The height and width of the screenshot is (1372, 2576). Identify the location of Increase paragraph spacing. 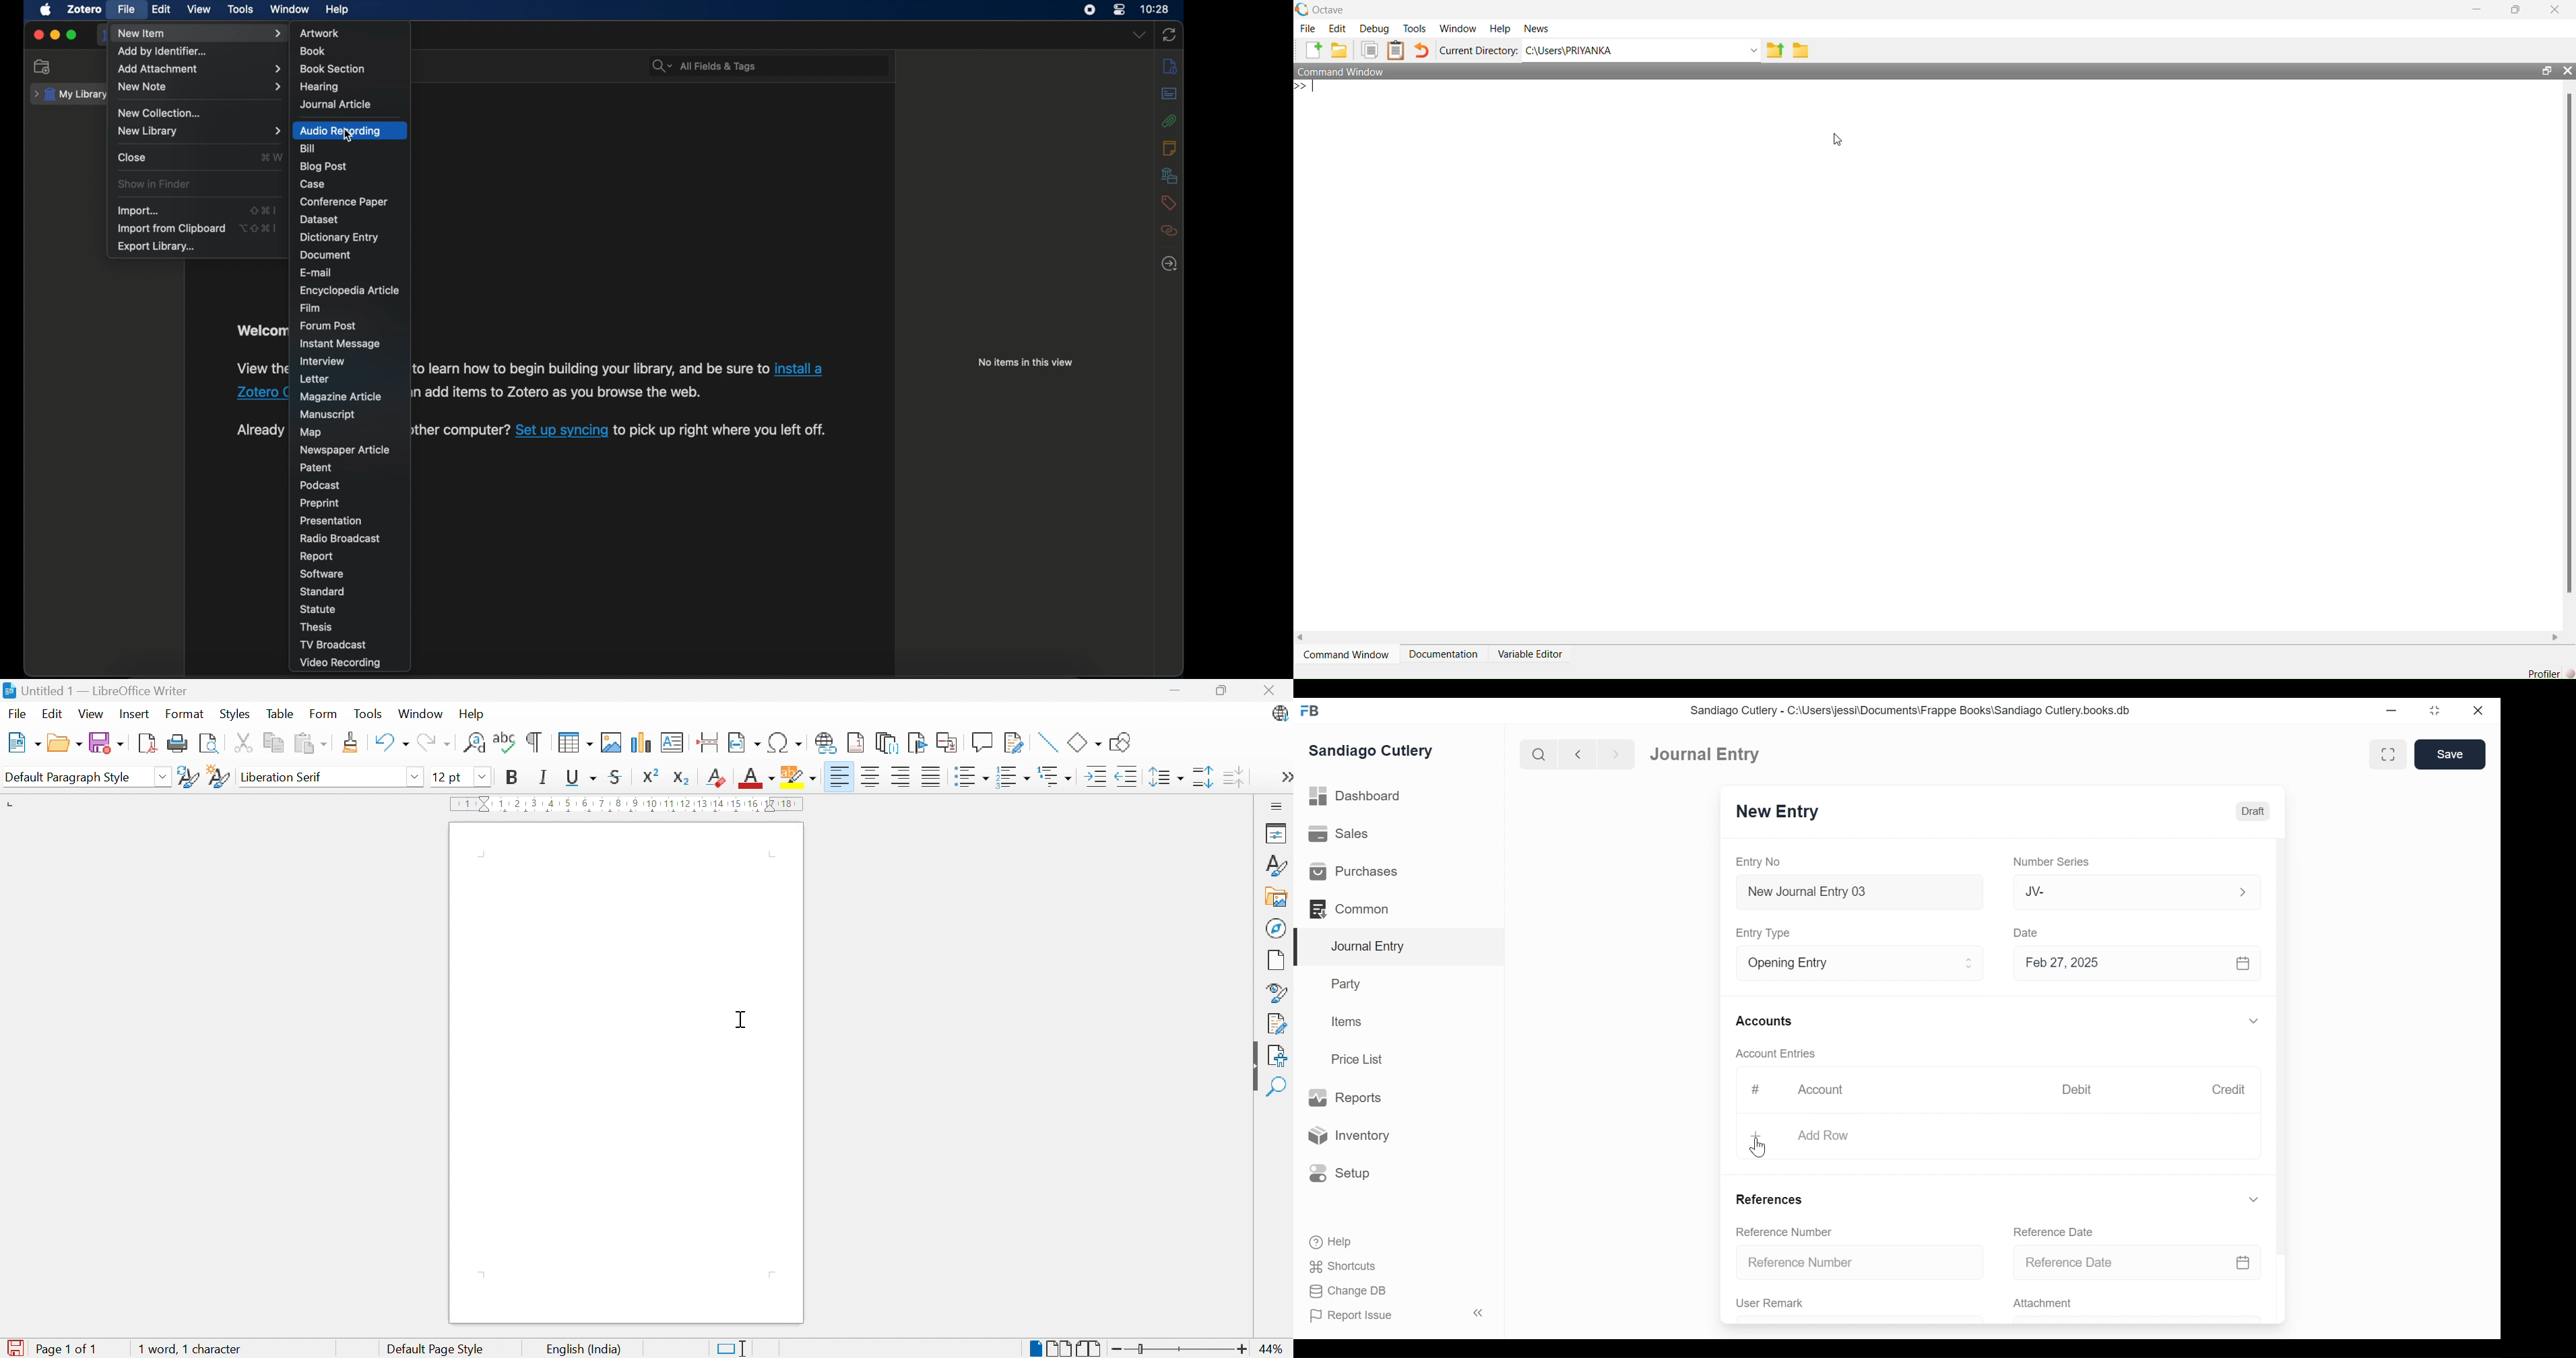
(1204, 778).